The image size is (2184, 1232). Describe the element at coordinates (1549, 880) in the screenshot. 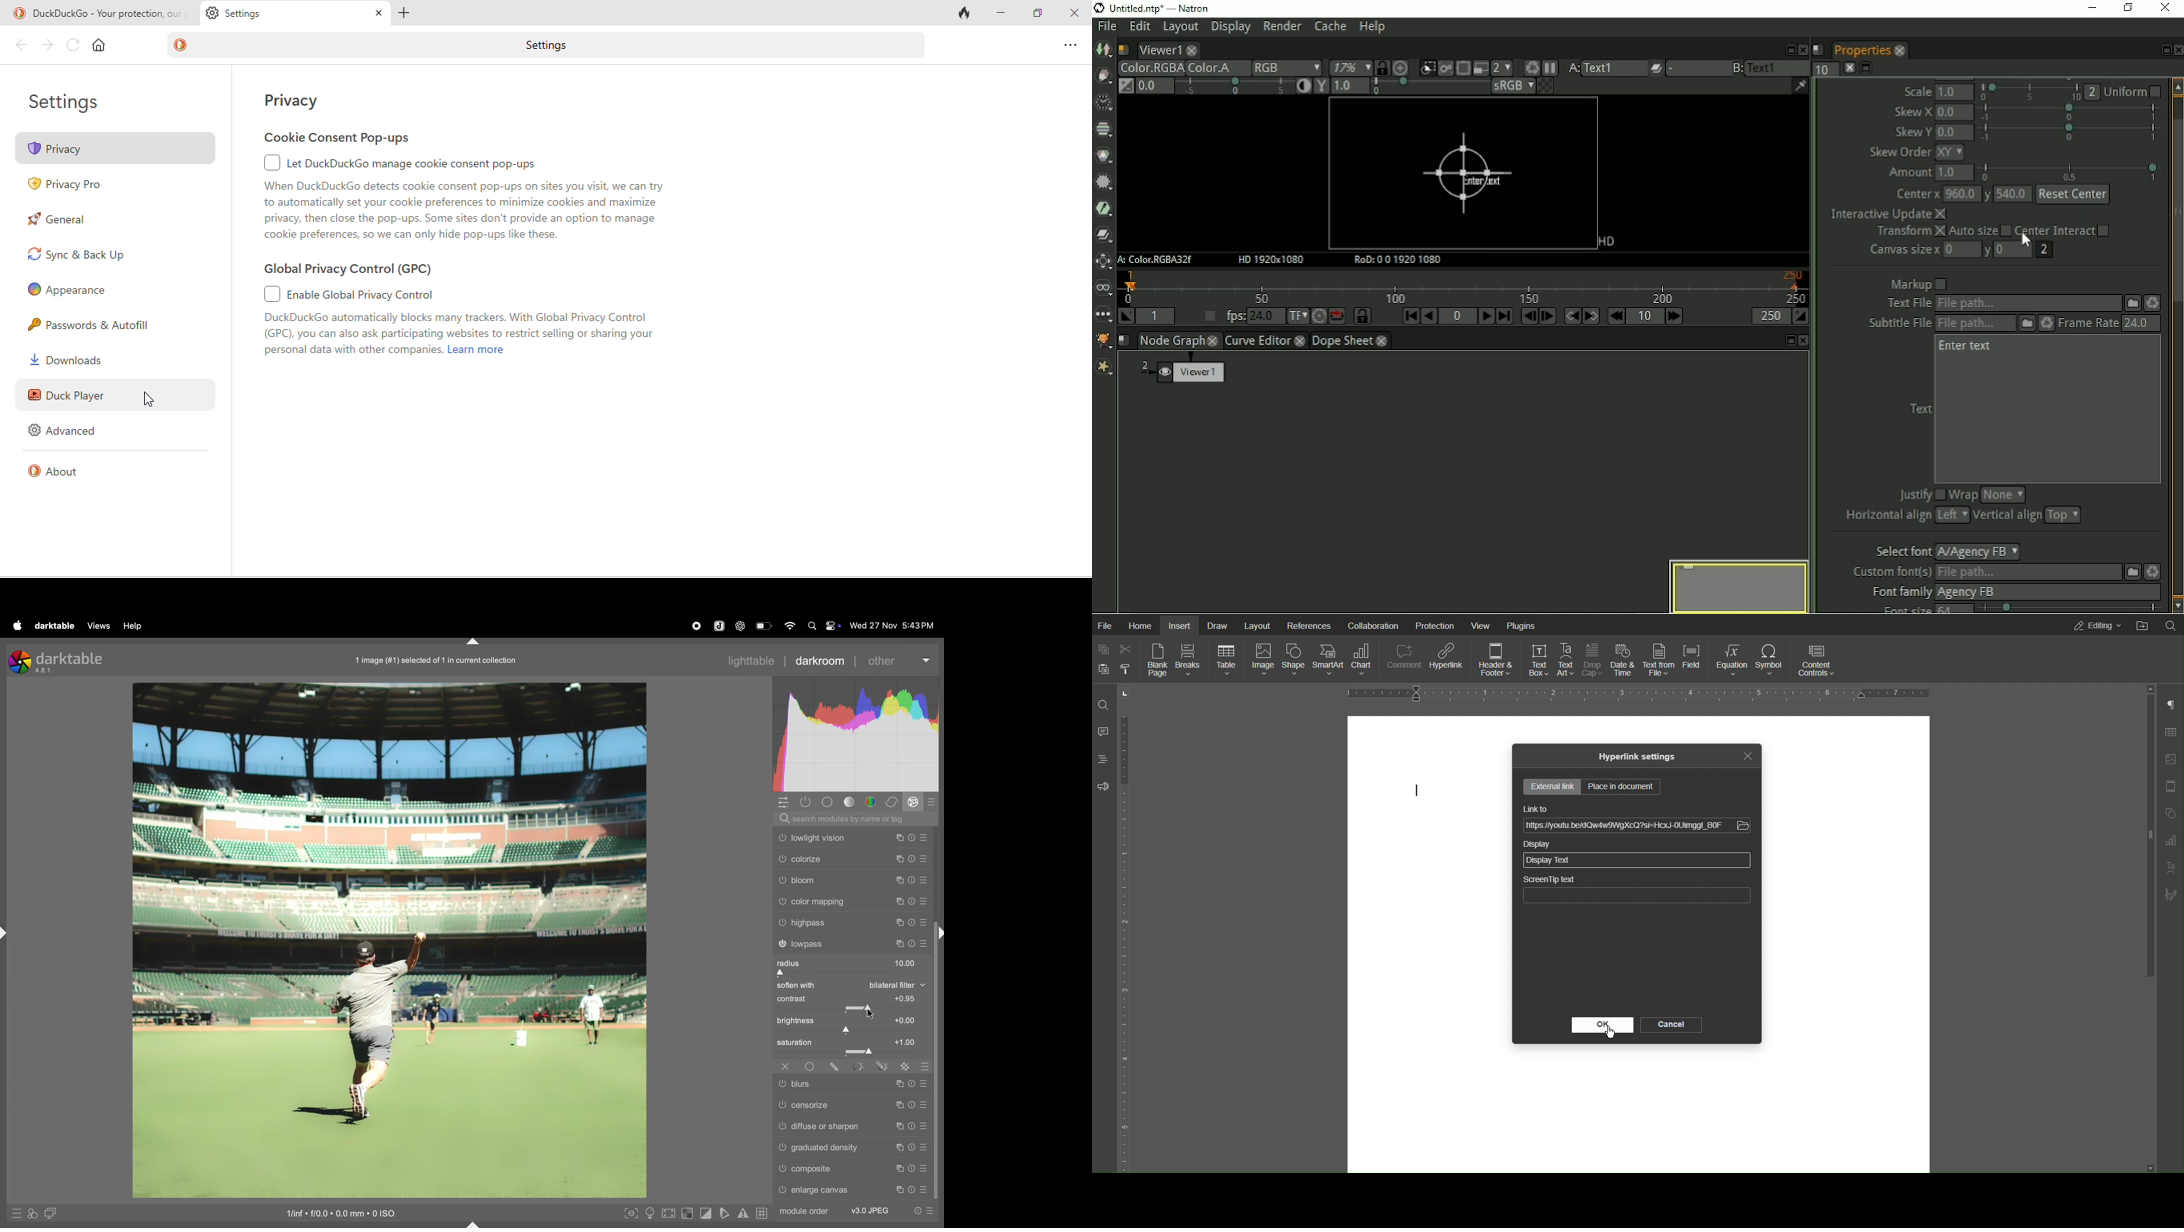

I see `ScreenTip text` at that location.